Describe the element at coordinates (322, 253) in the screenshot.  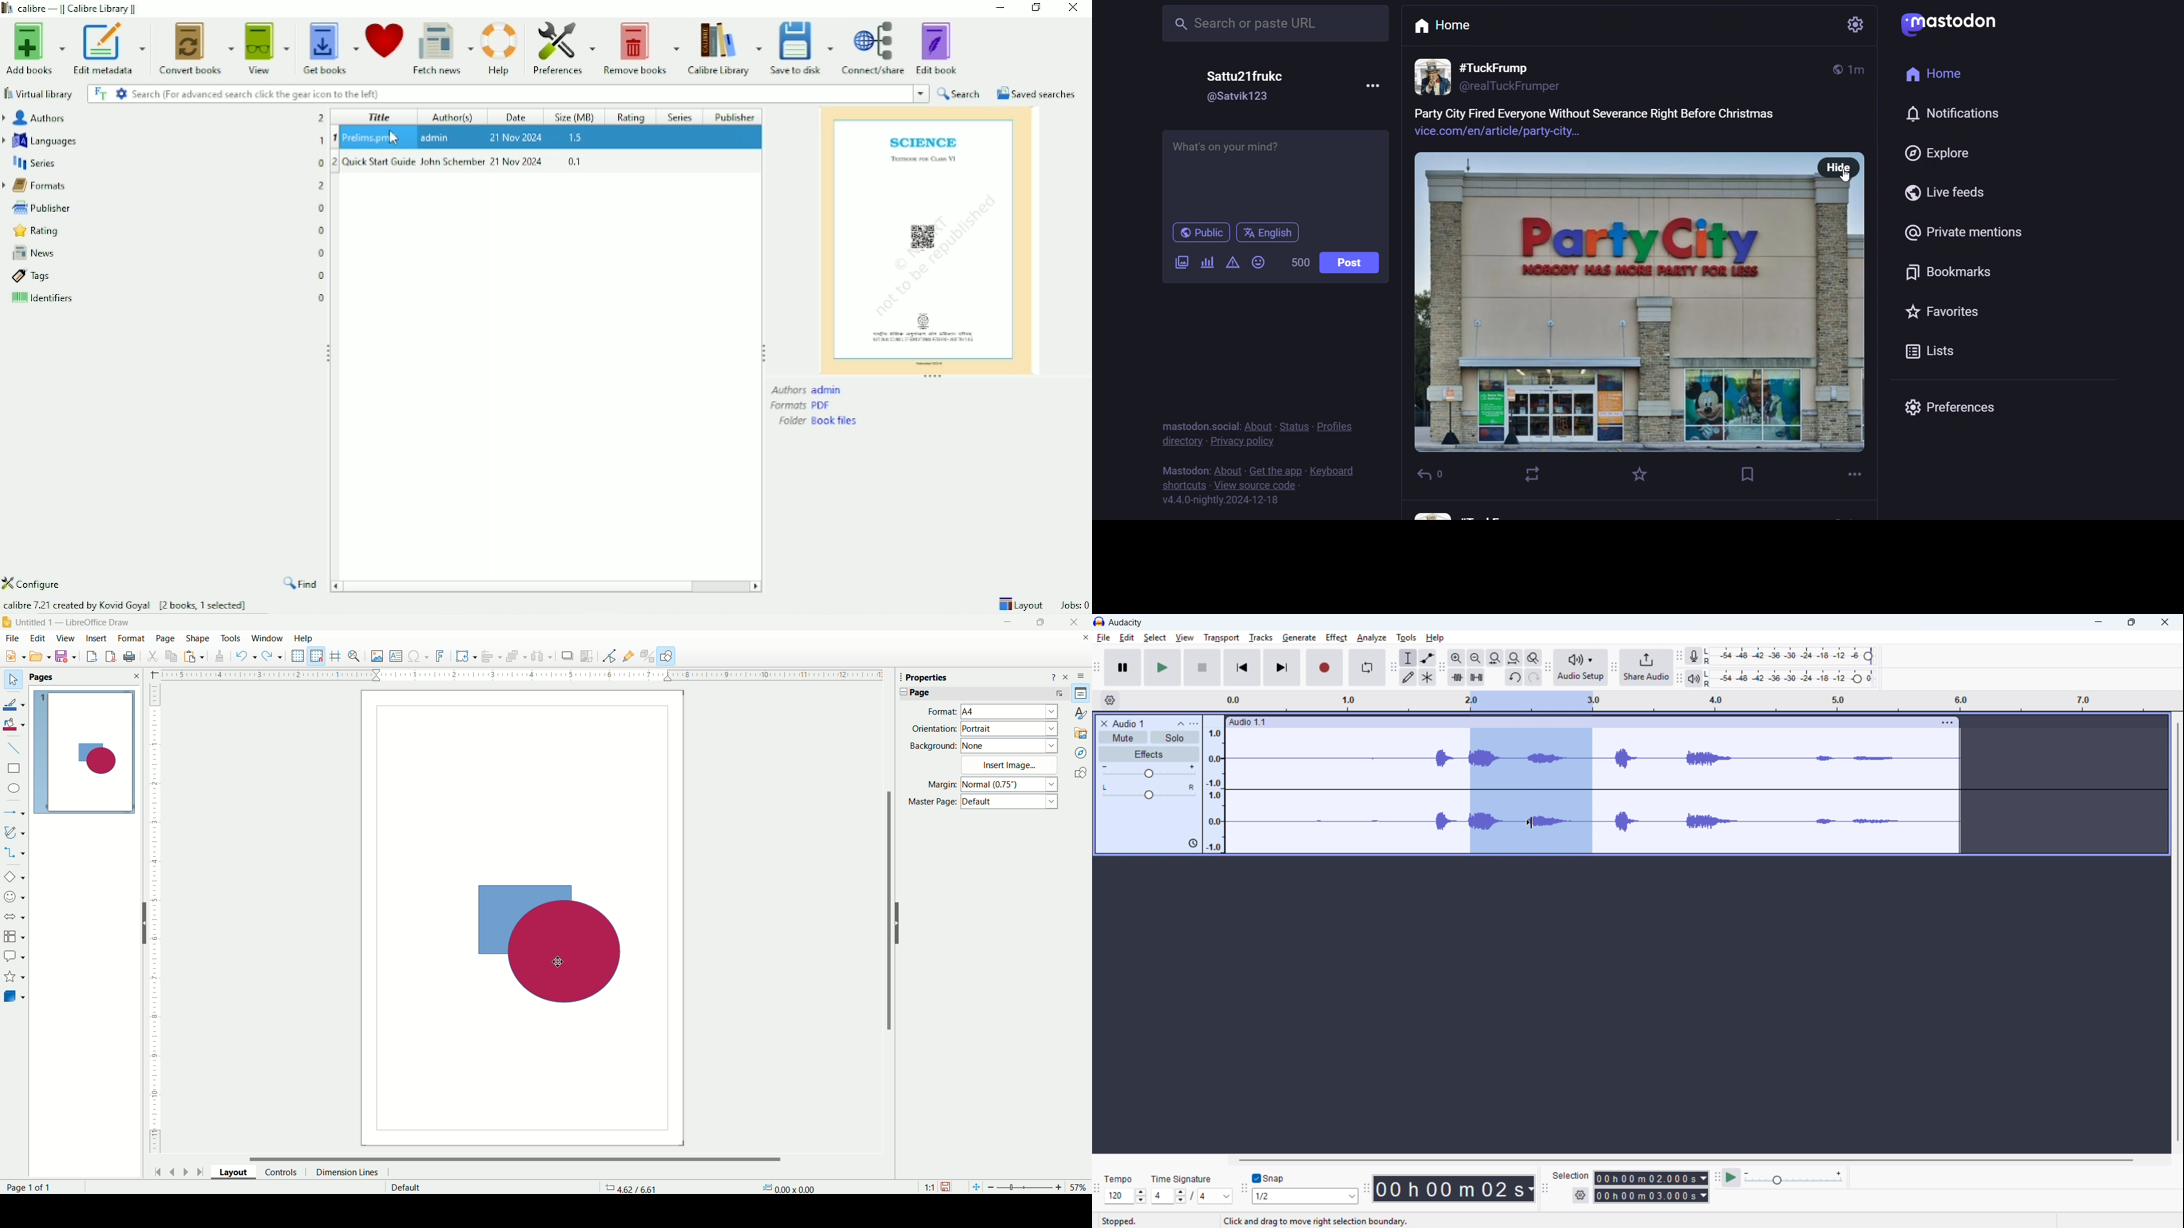
I see `0` at that location.